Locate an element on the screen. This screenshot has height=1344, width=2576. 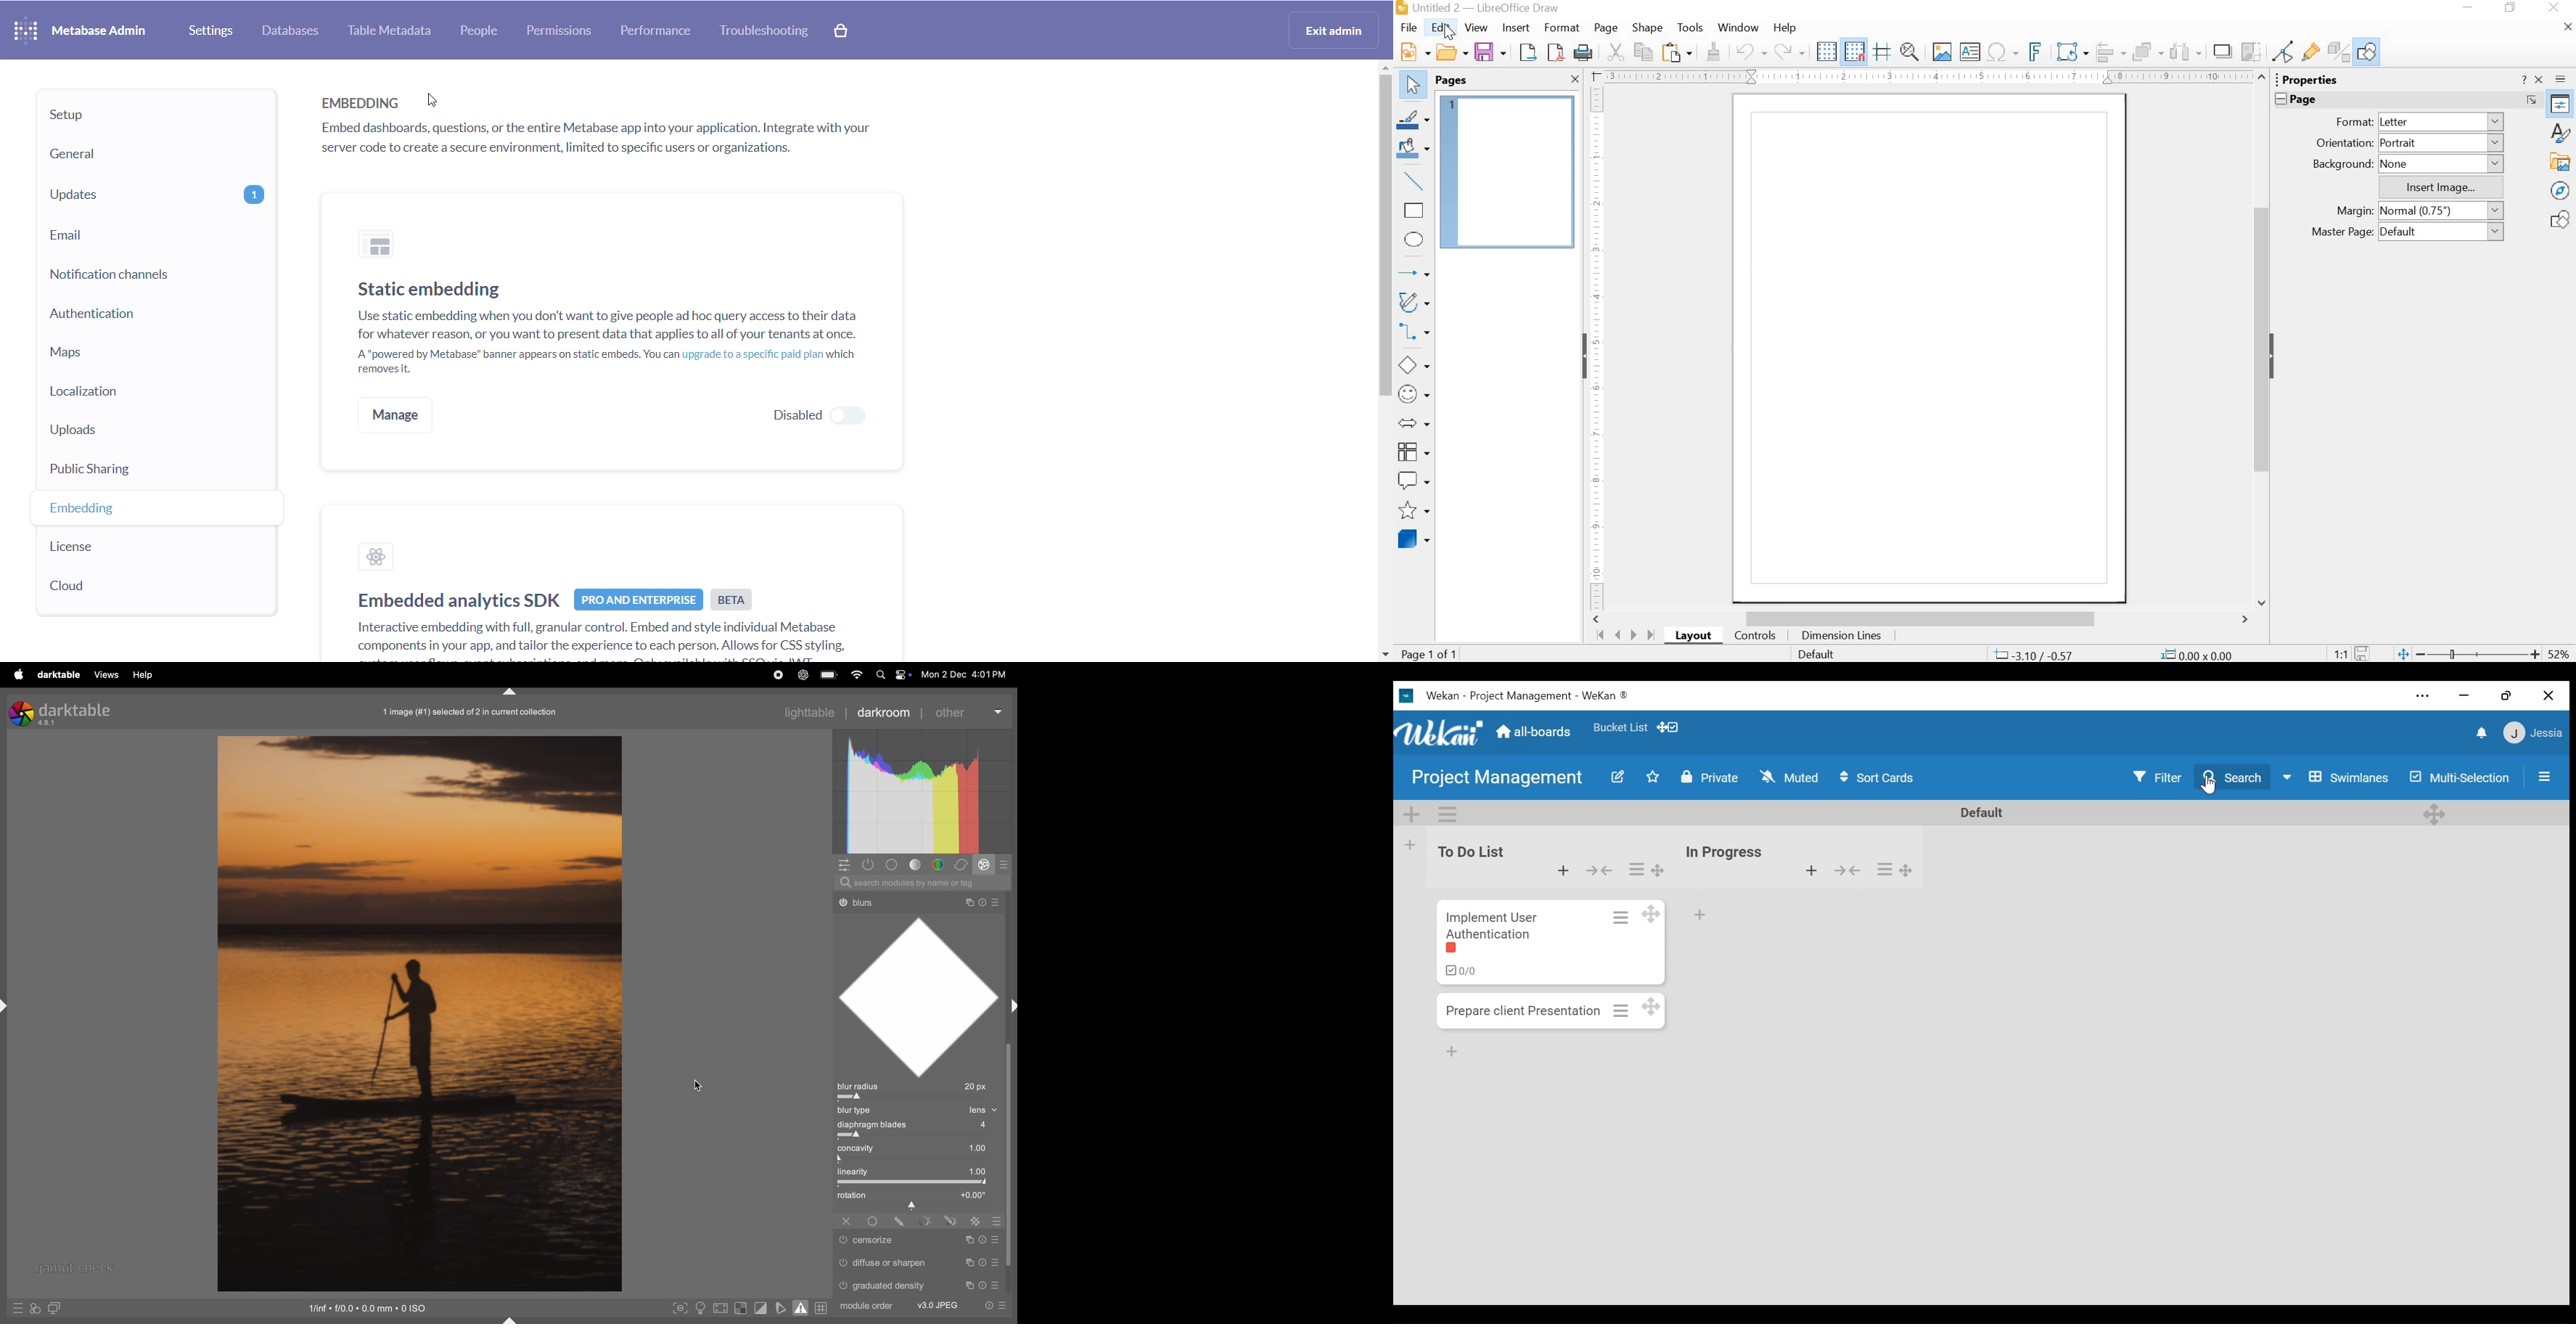
Insert Image is located at coordinates (2441, 187).